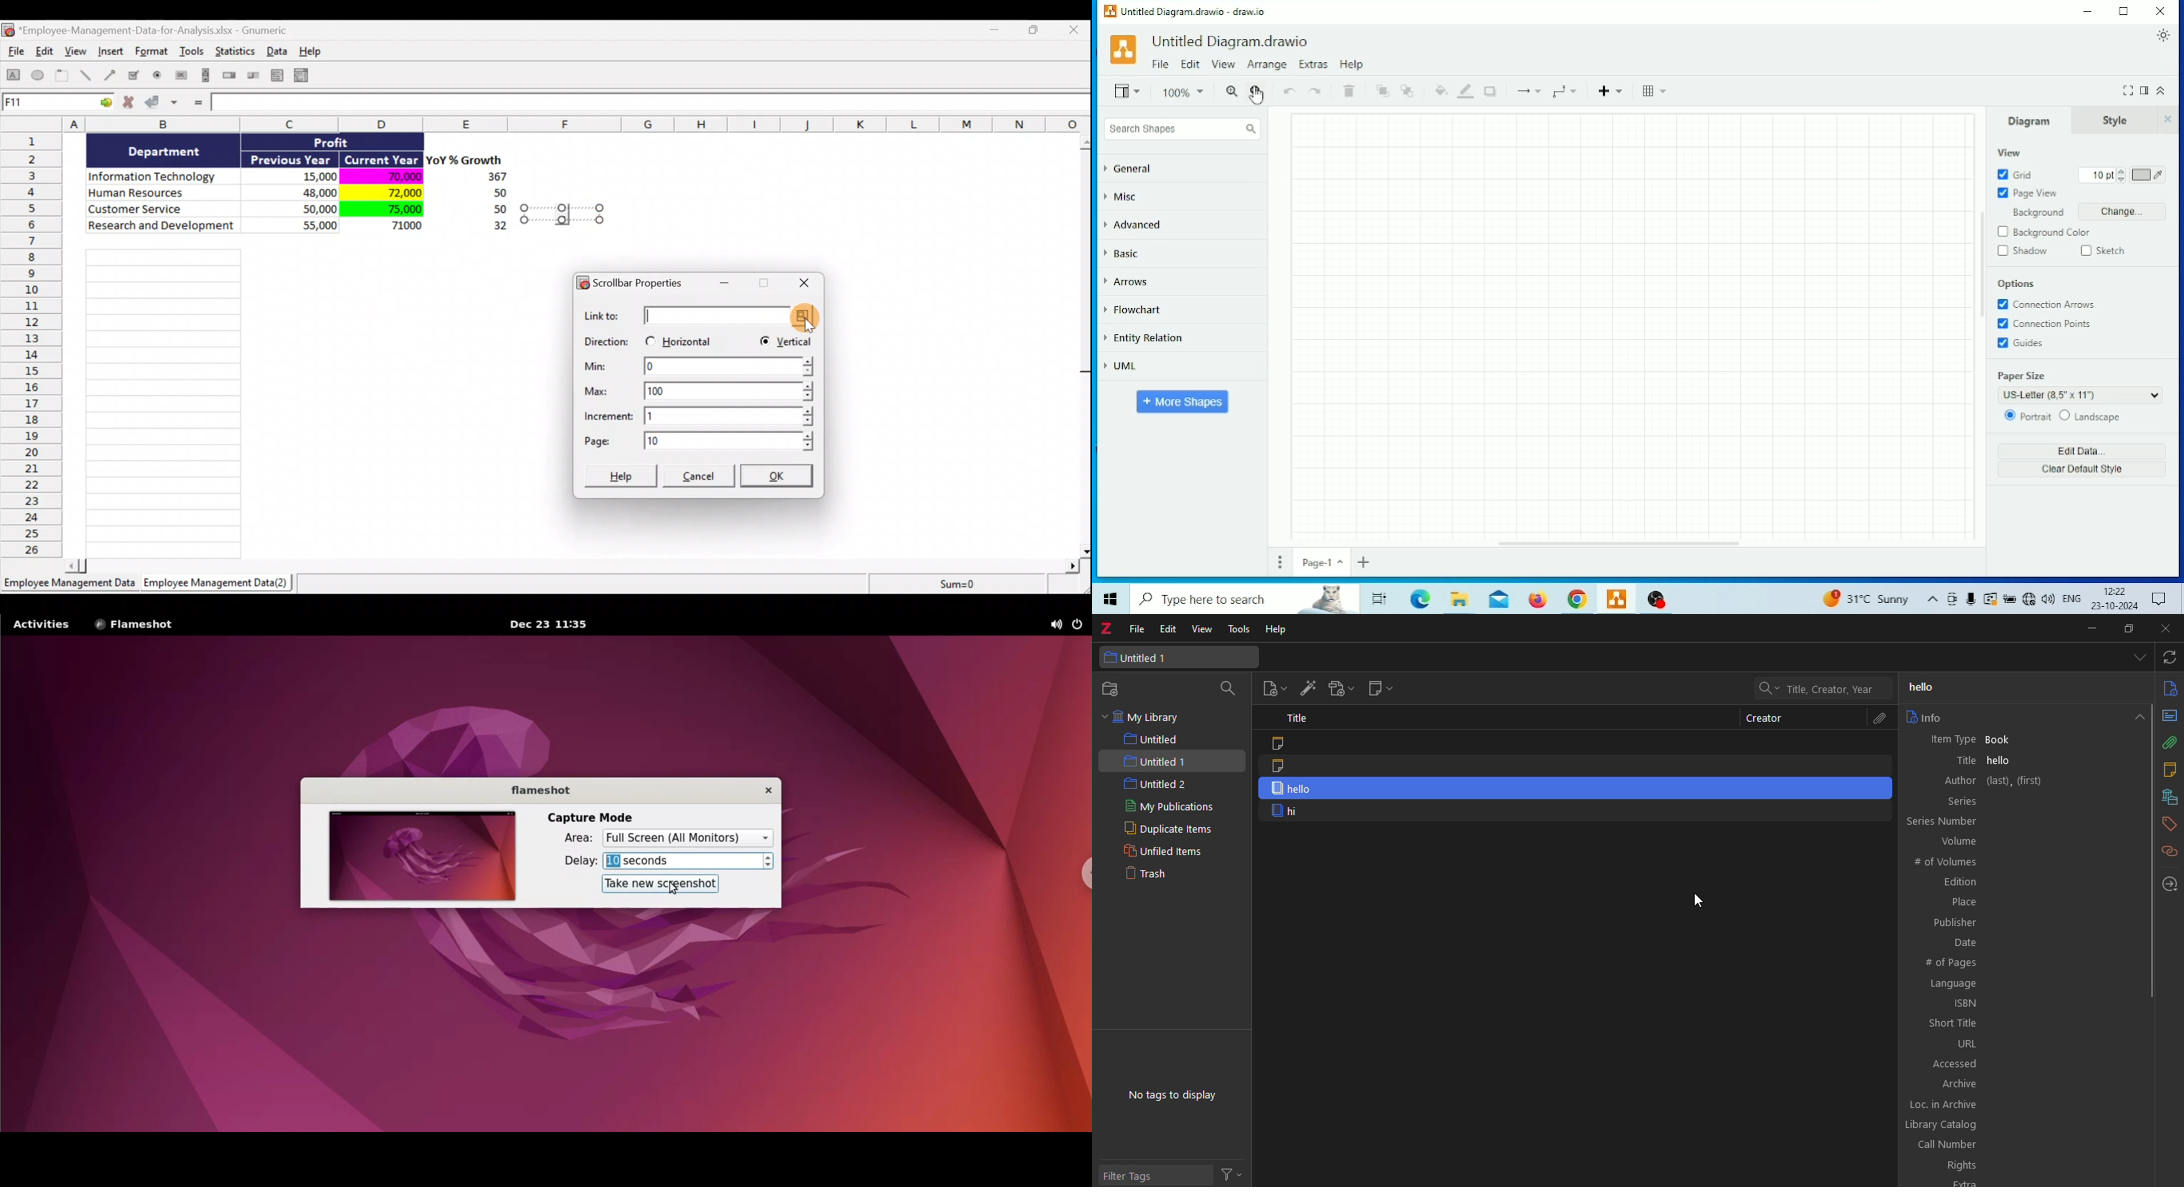 This screenshot has width=2184, height=1204. Describe the element at coordinates (1764, 719) in the screenshot. I see `creator` at that location.